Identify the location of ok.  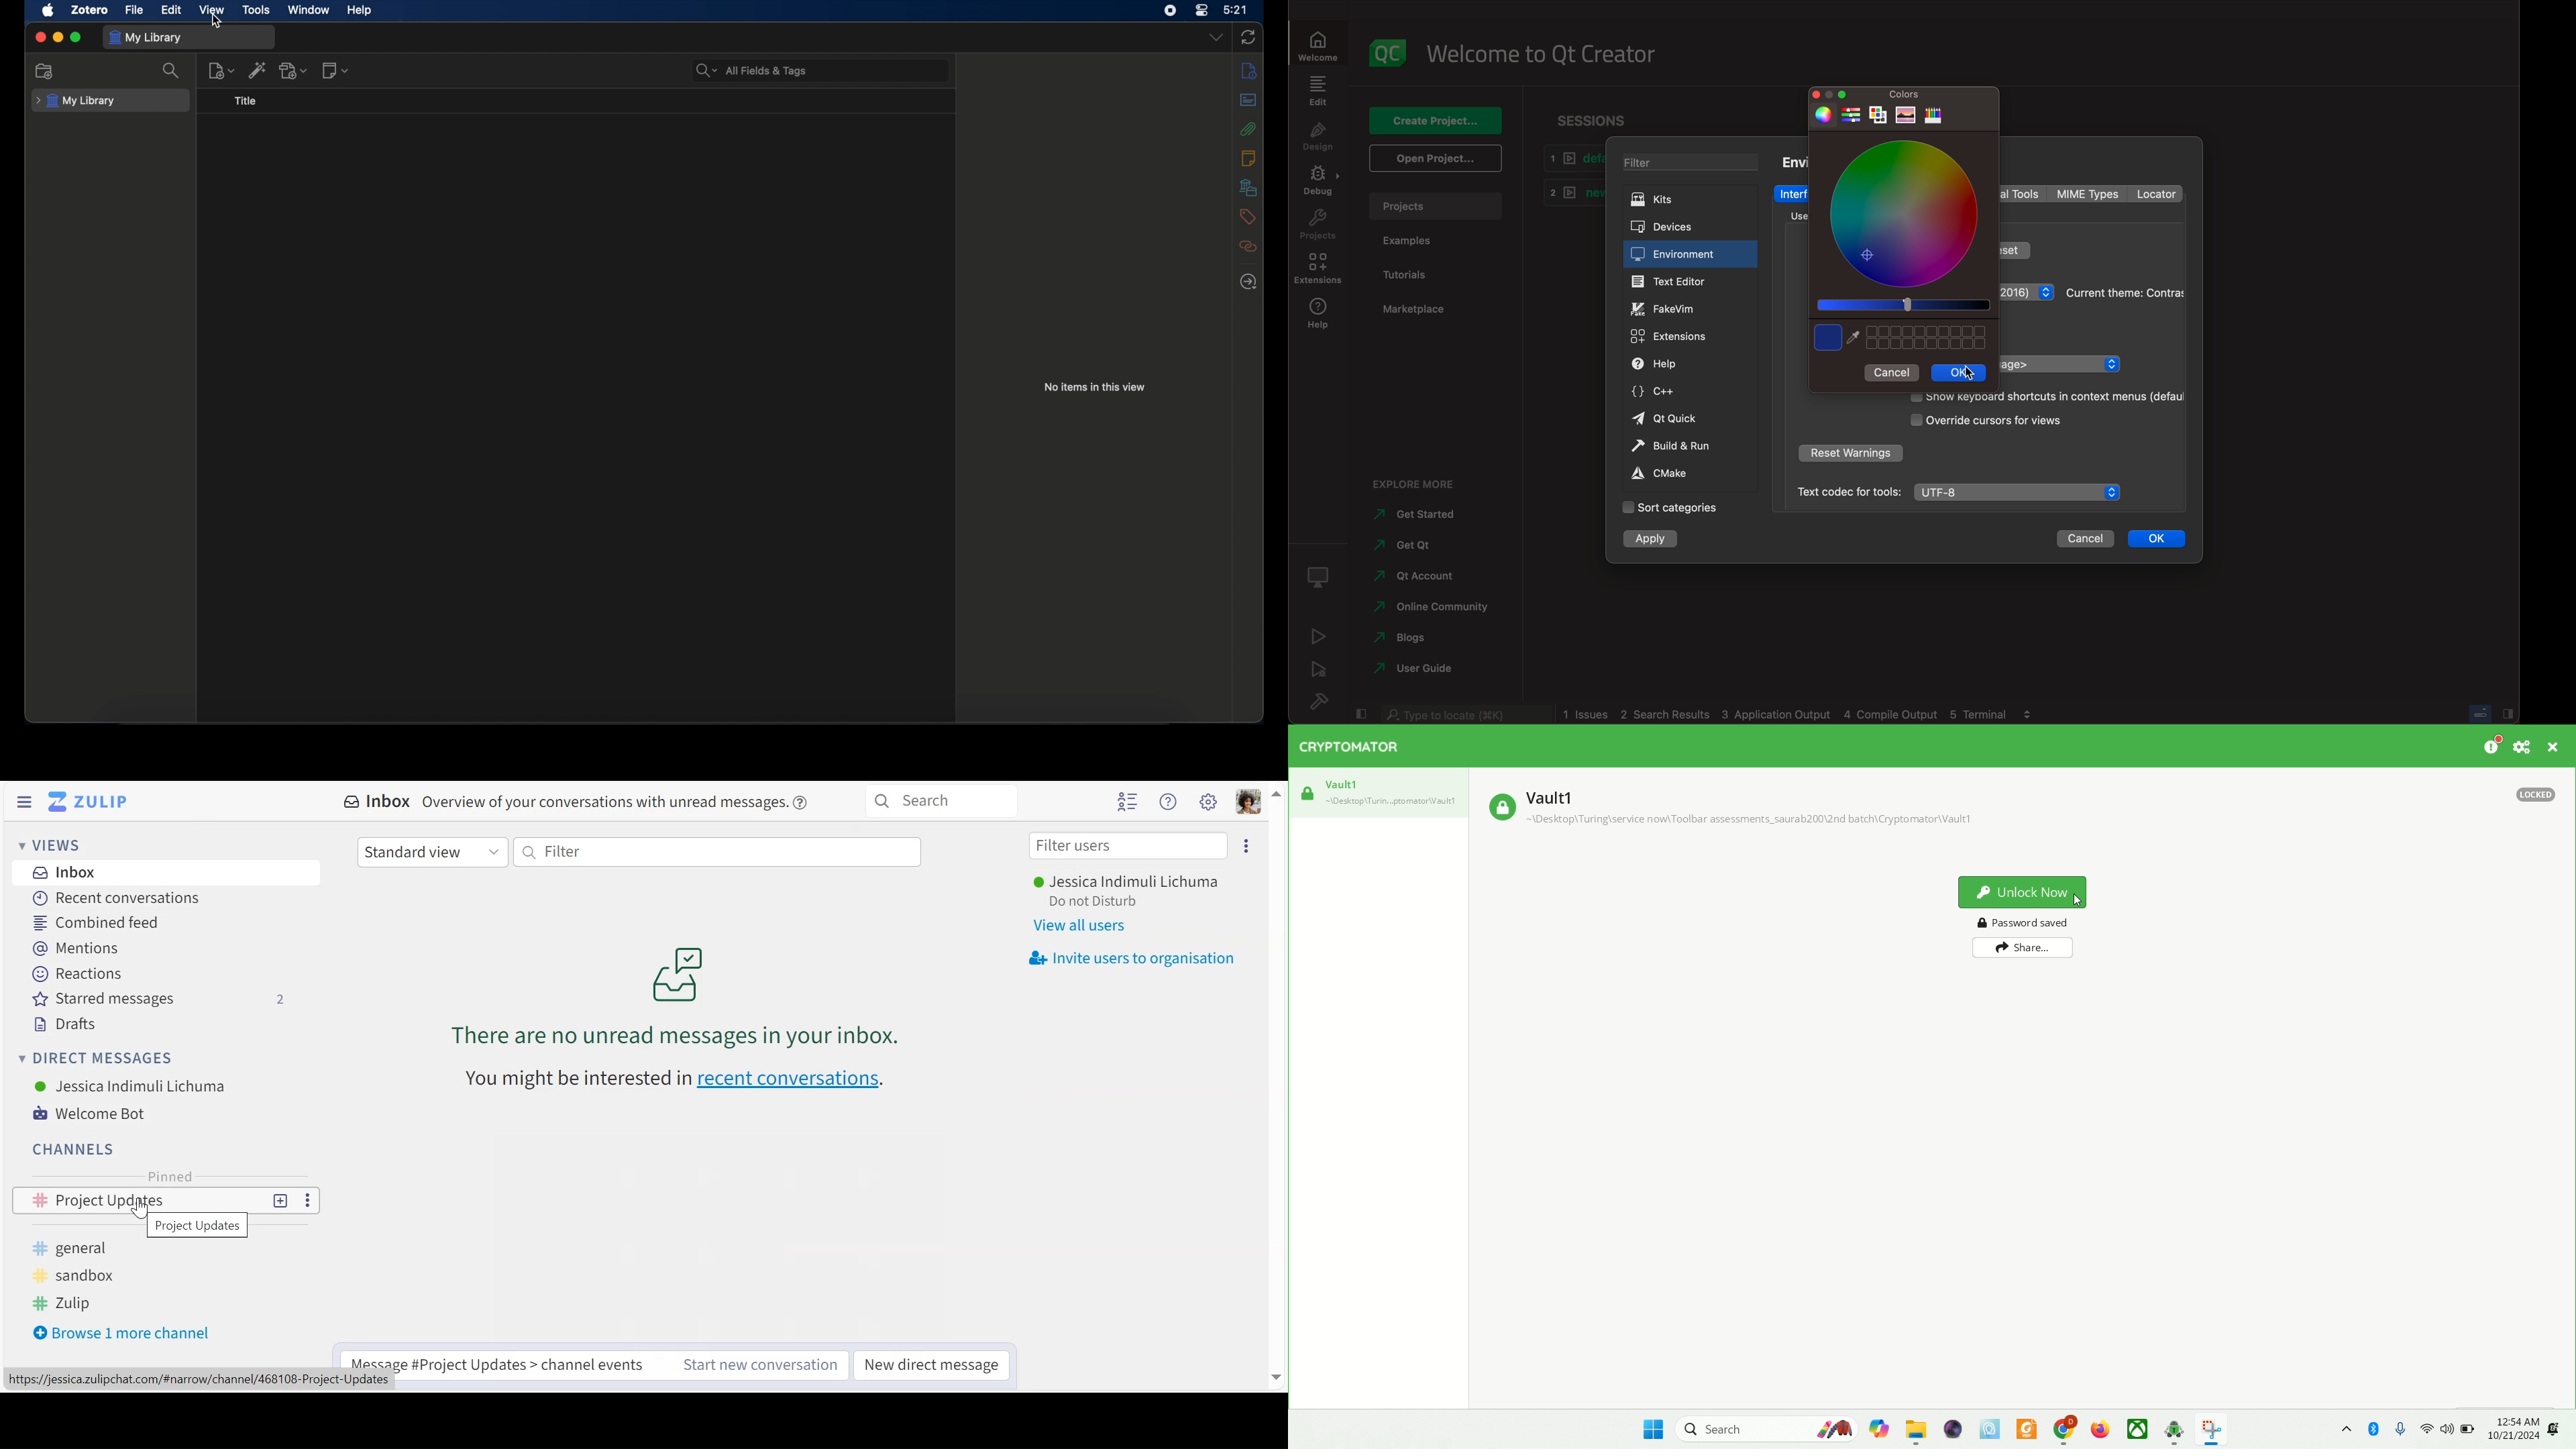
(2157, 537).